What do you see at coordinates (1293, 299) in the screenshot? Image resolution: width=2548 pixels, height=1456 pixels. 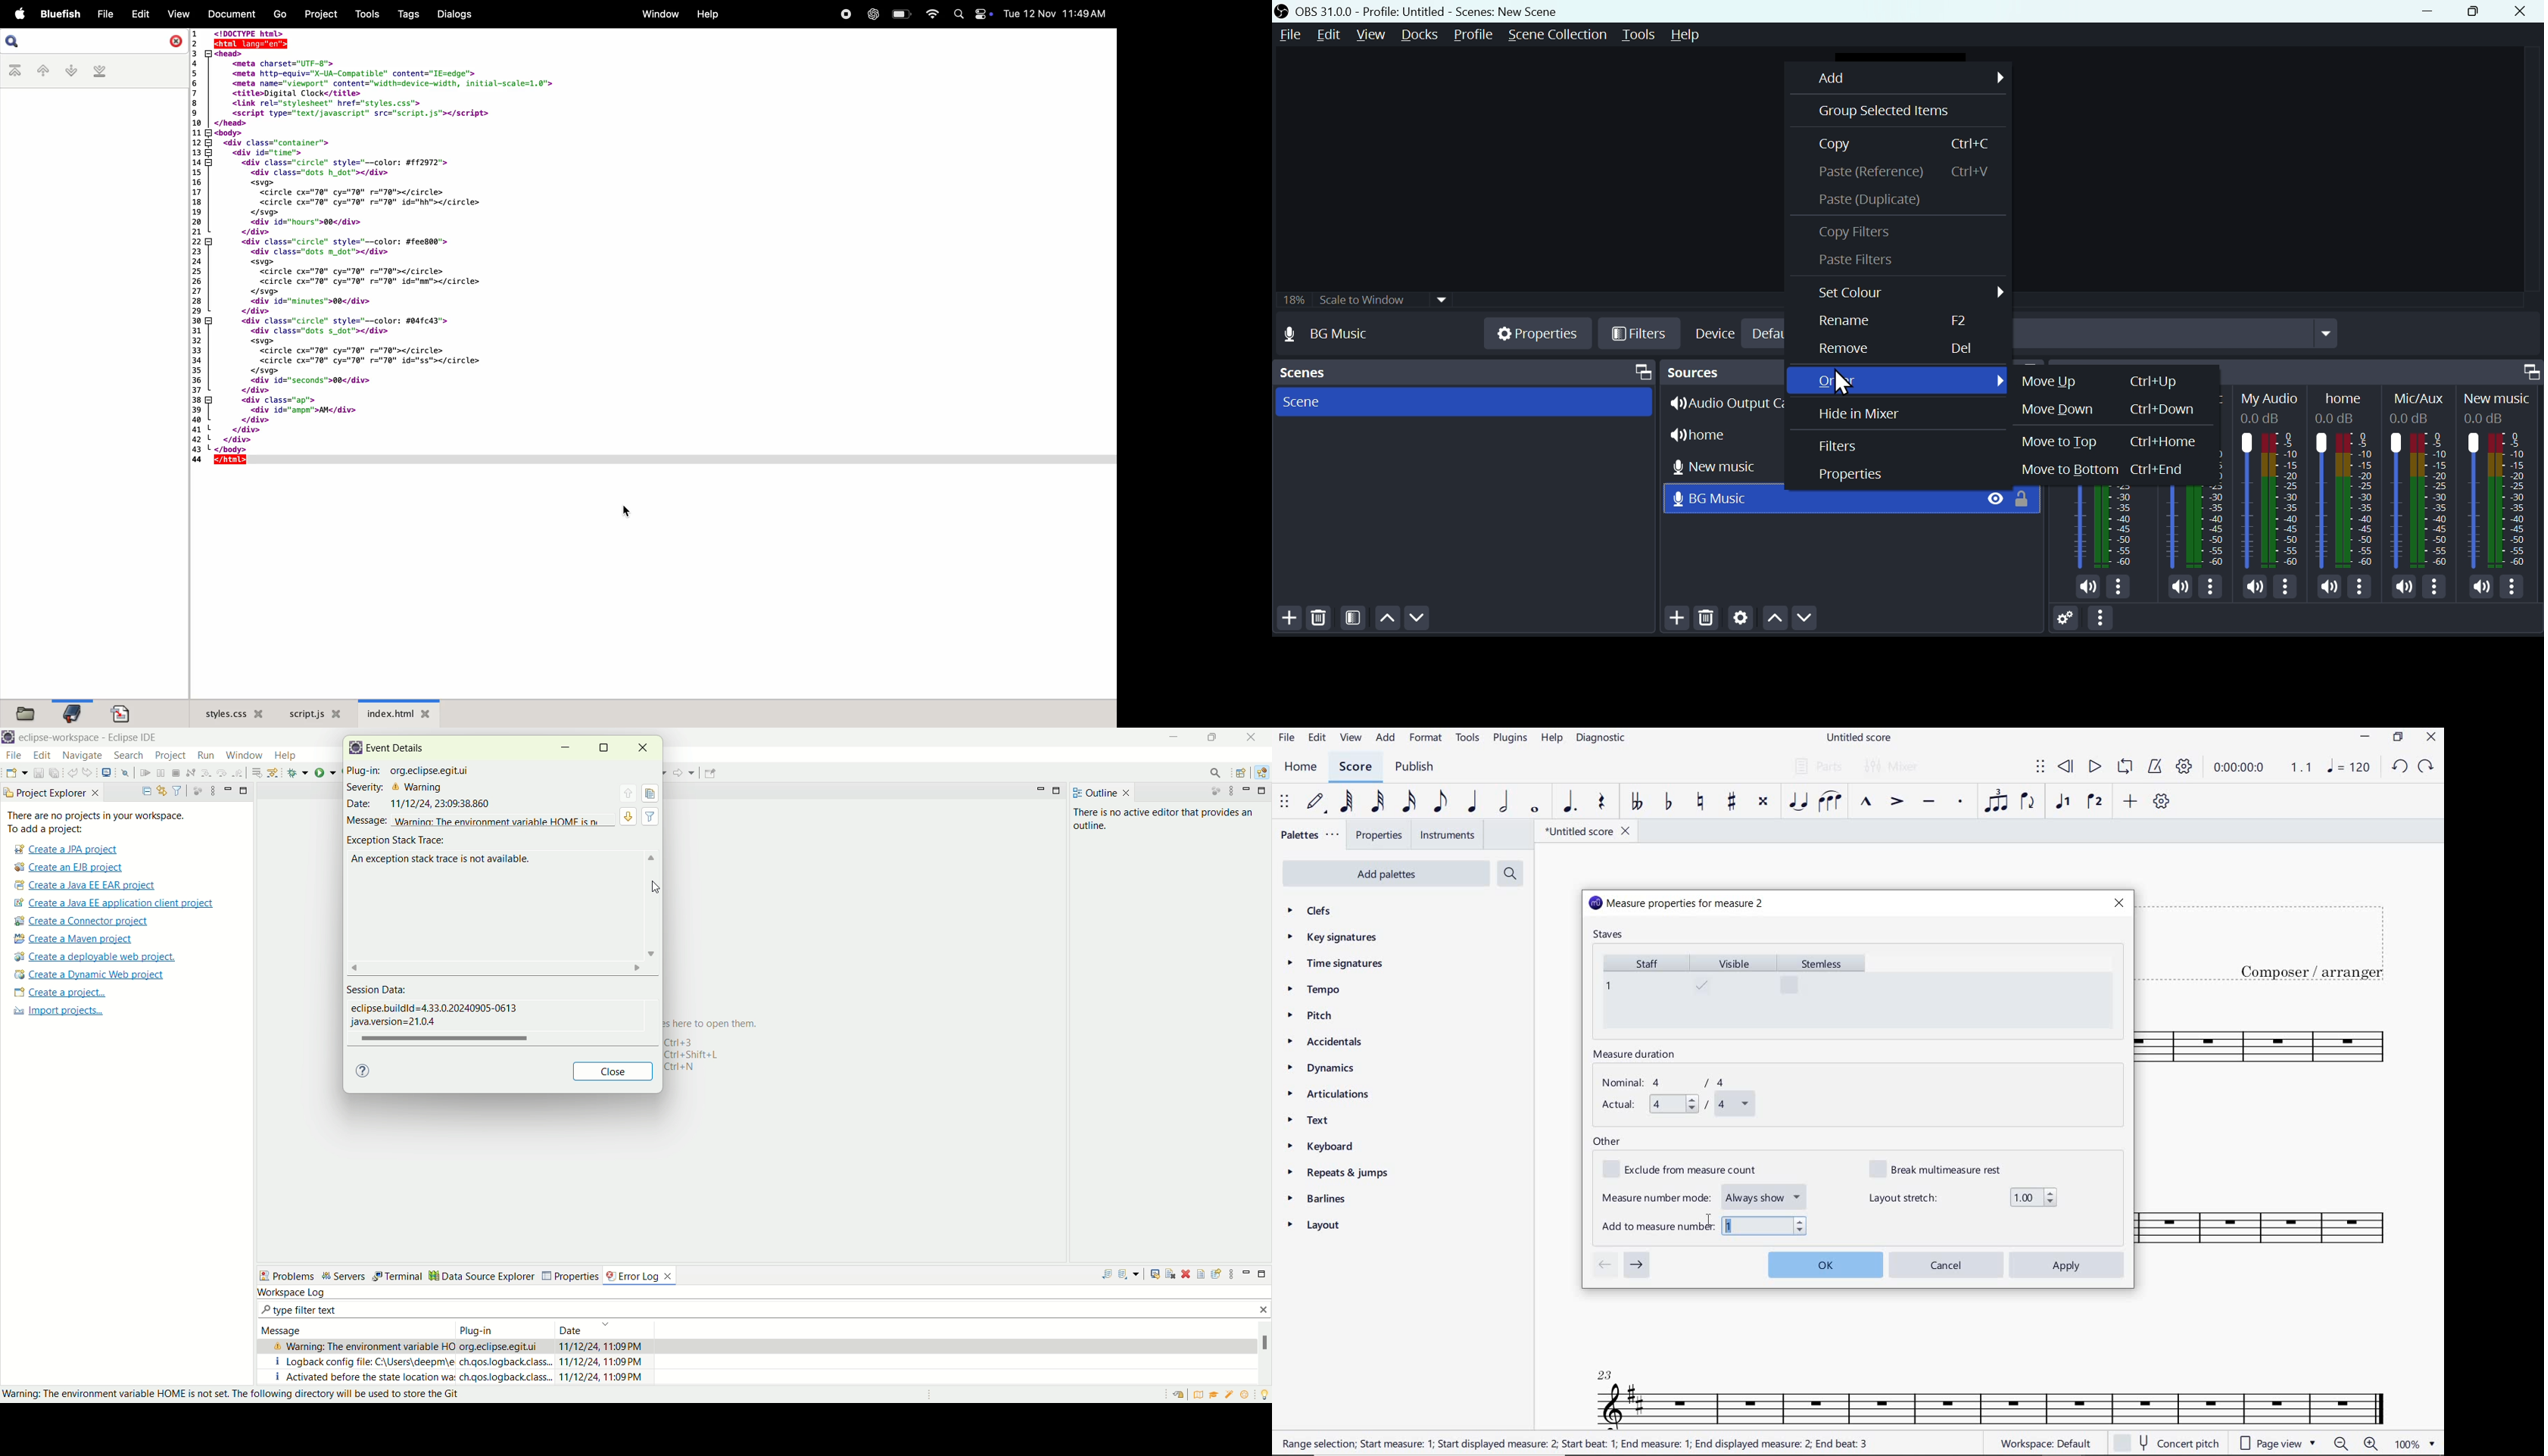 I see `18%` at bounding box center [1293, 299].